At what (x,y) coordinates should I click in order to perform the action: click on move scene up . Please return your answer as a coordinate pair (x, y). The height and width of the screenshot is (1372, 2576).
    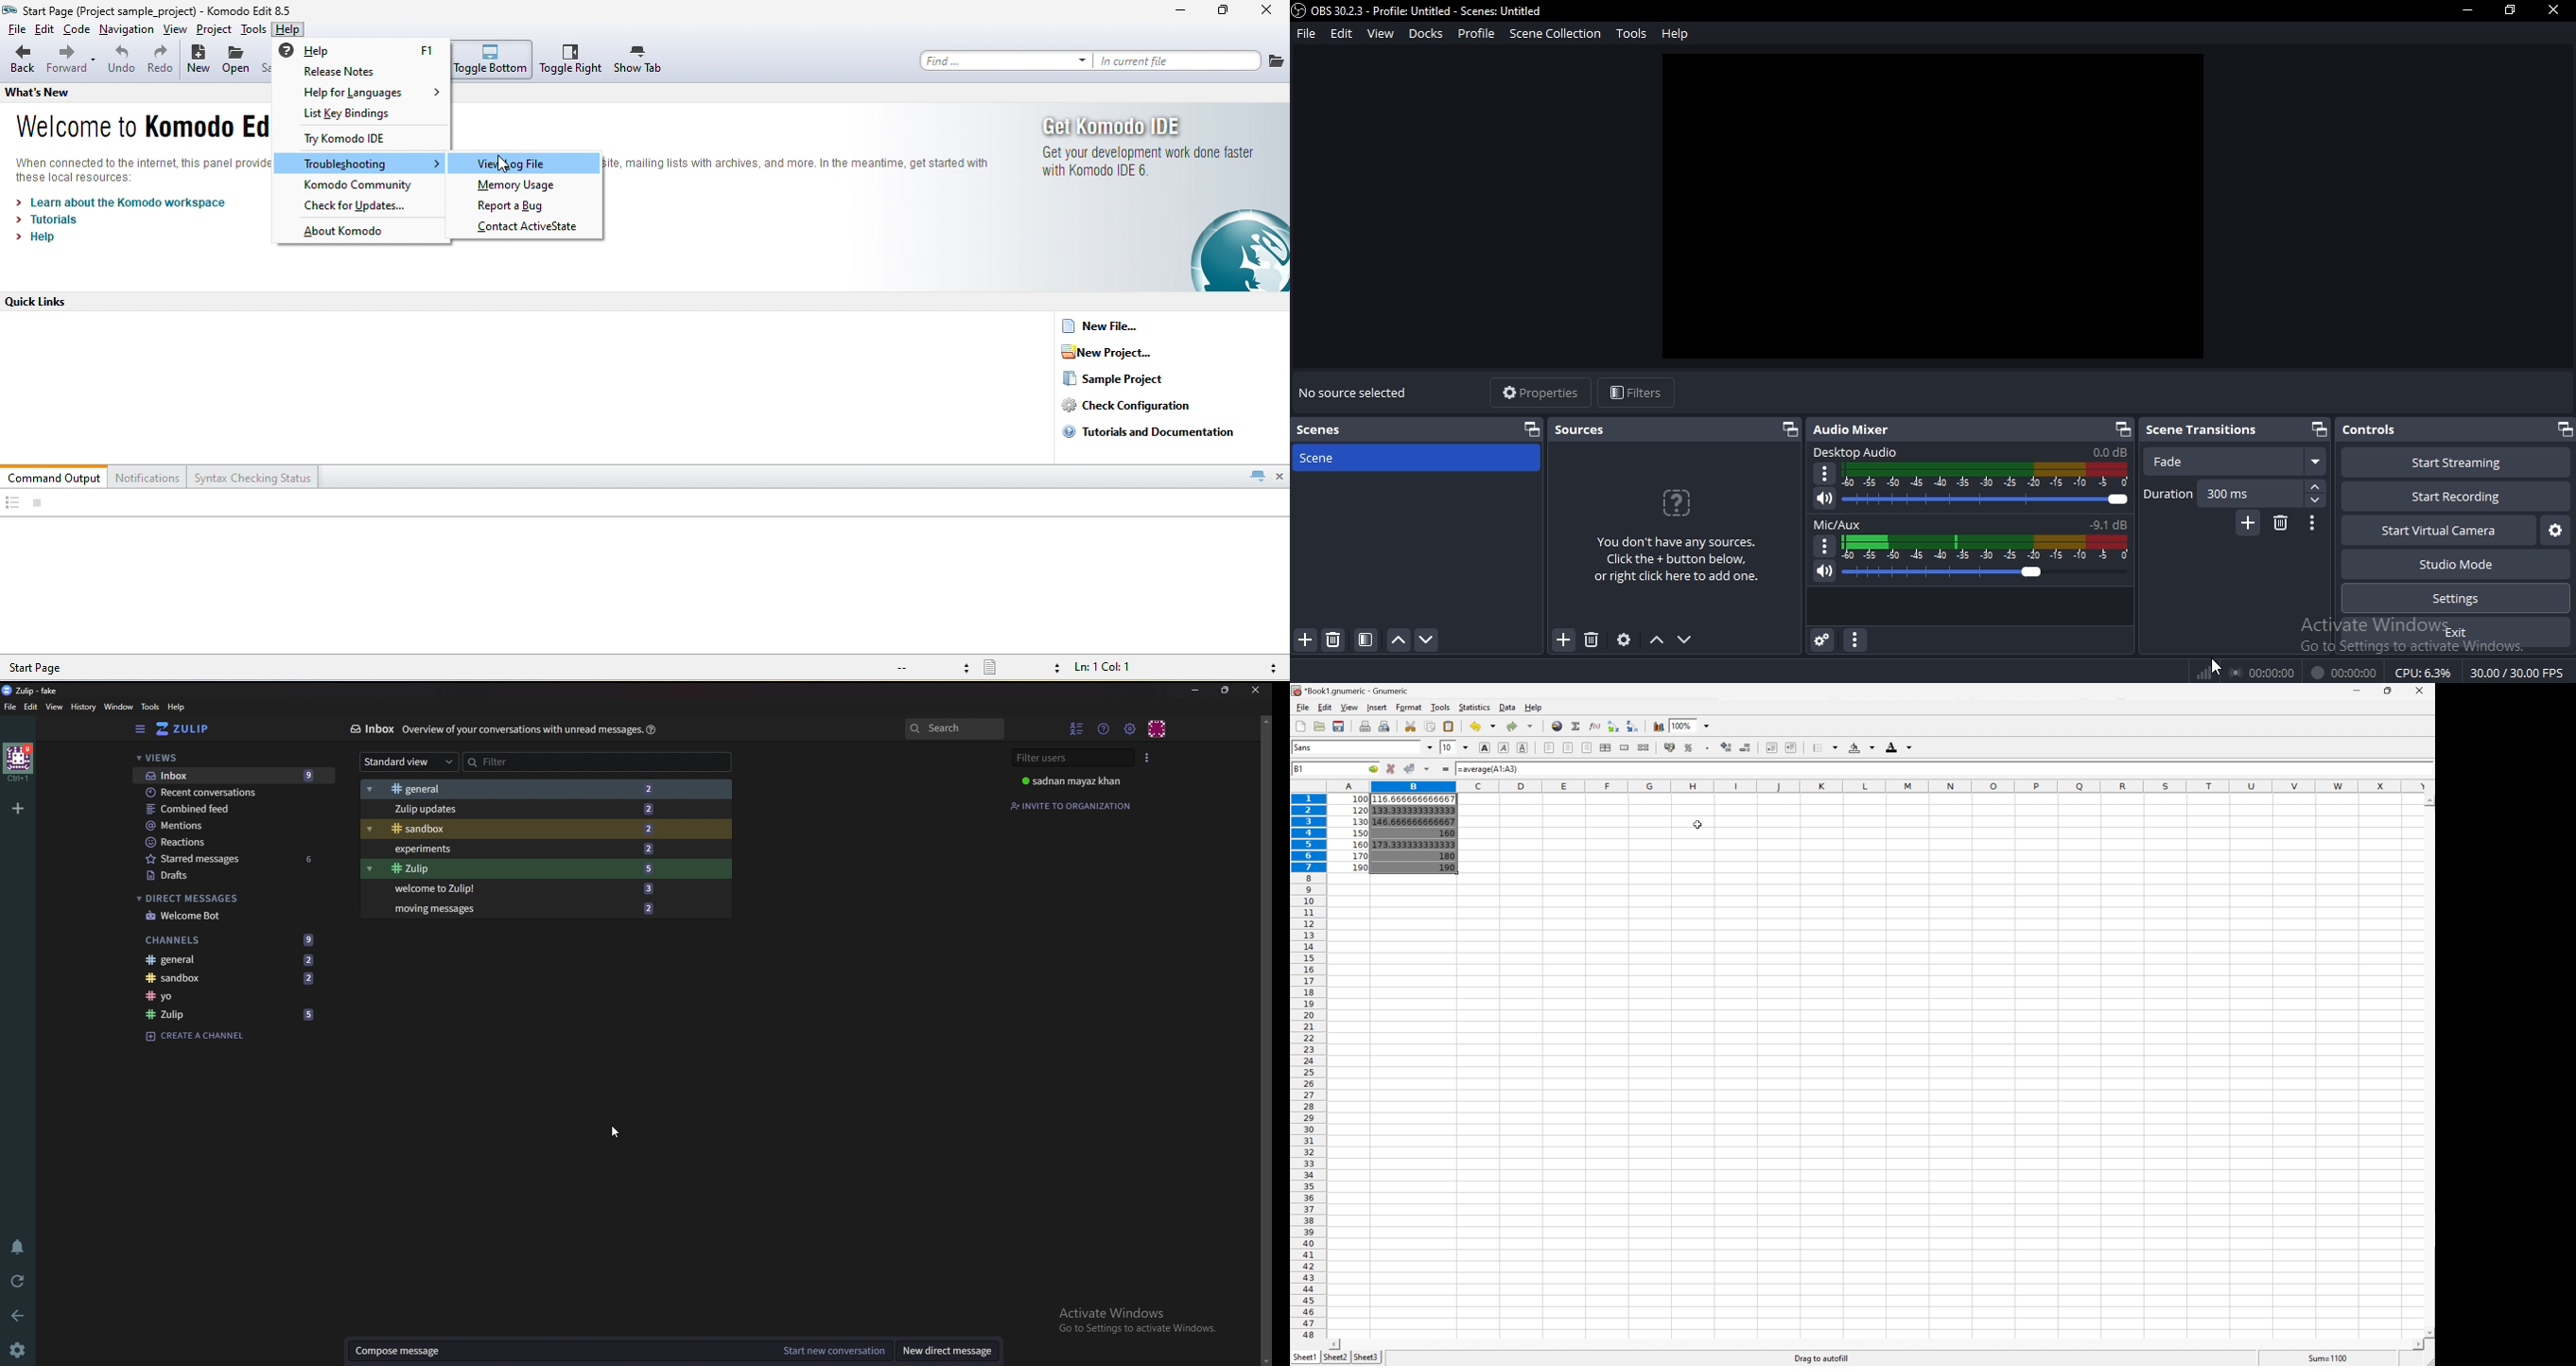
    Looking at the image, I should click on (1399, 641).